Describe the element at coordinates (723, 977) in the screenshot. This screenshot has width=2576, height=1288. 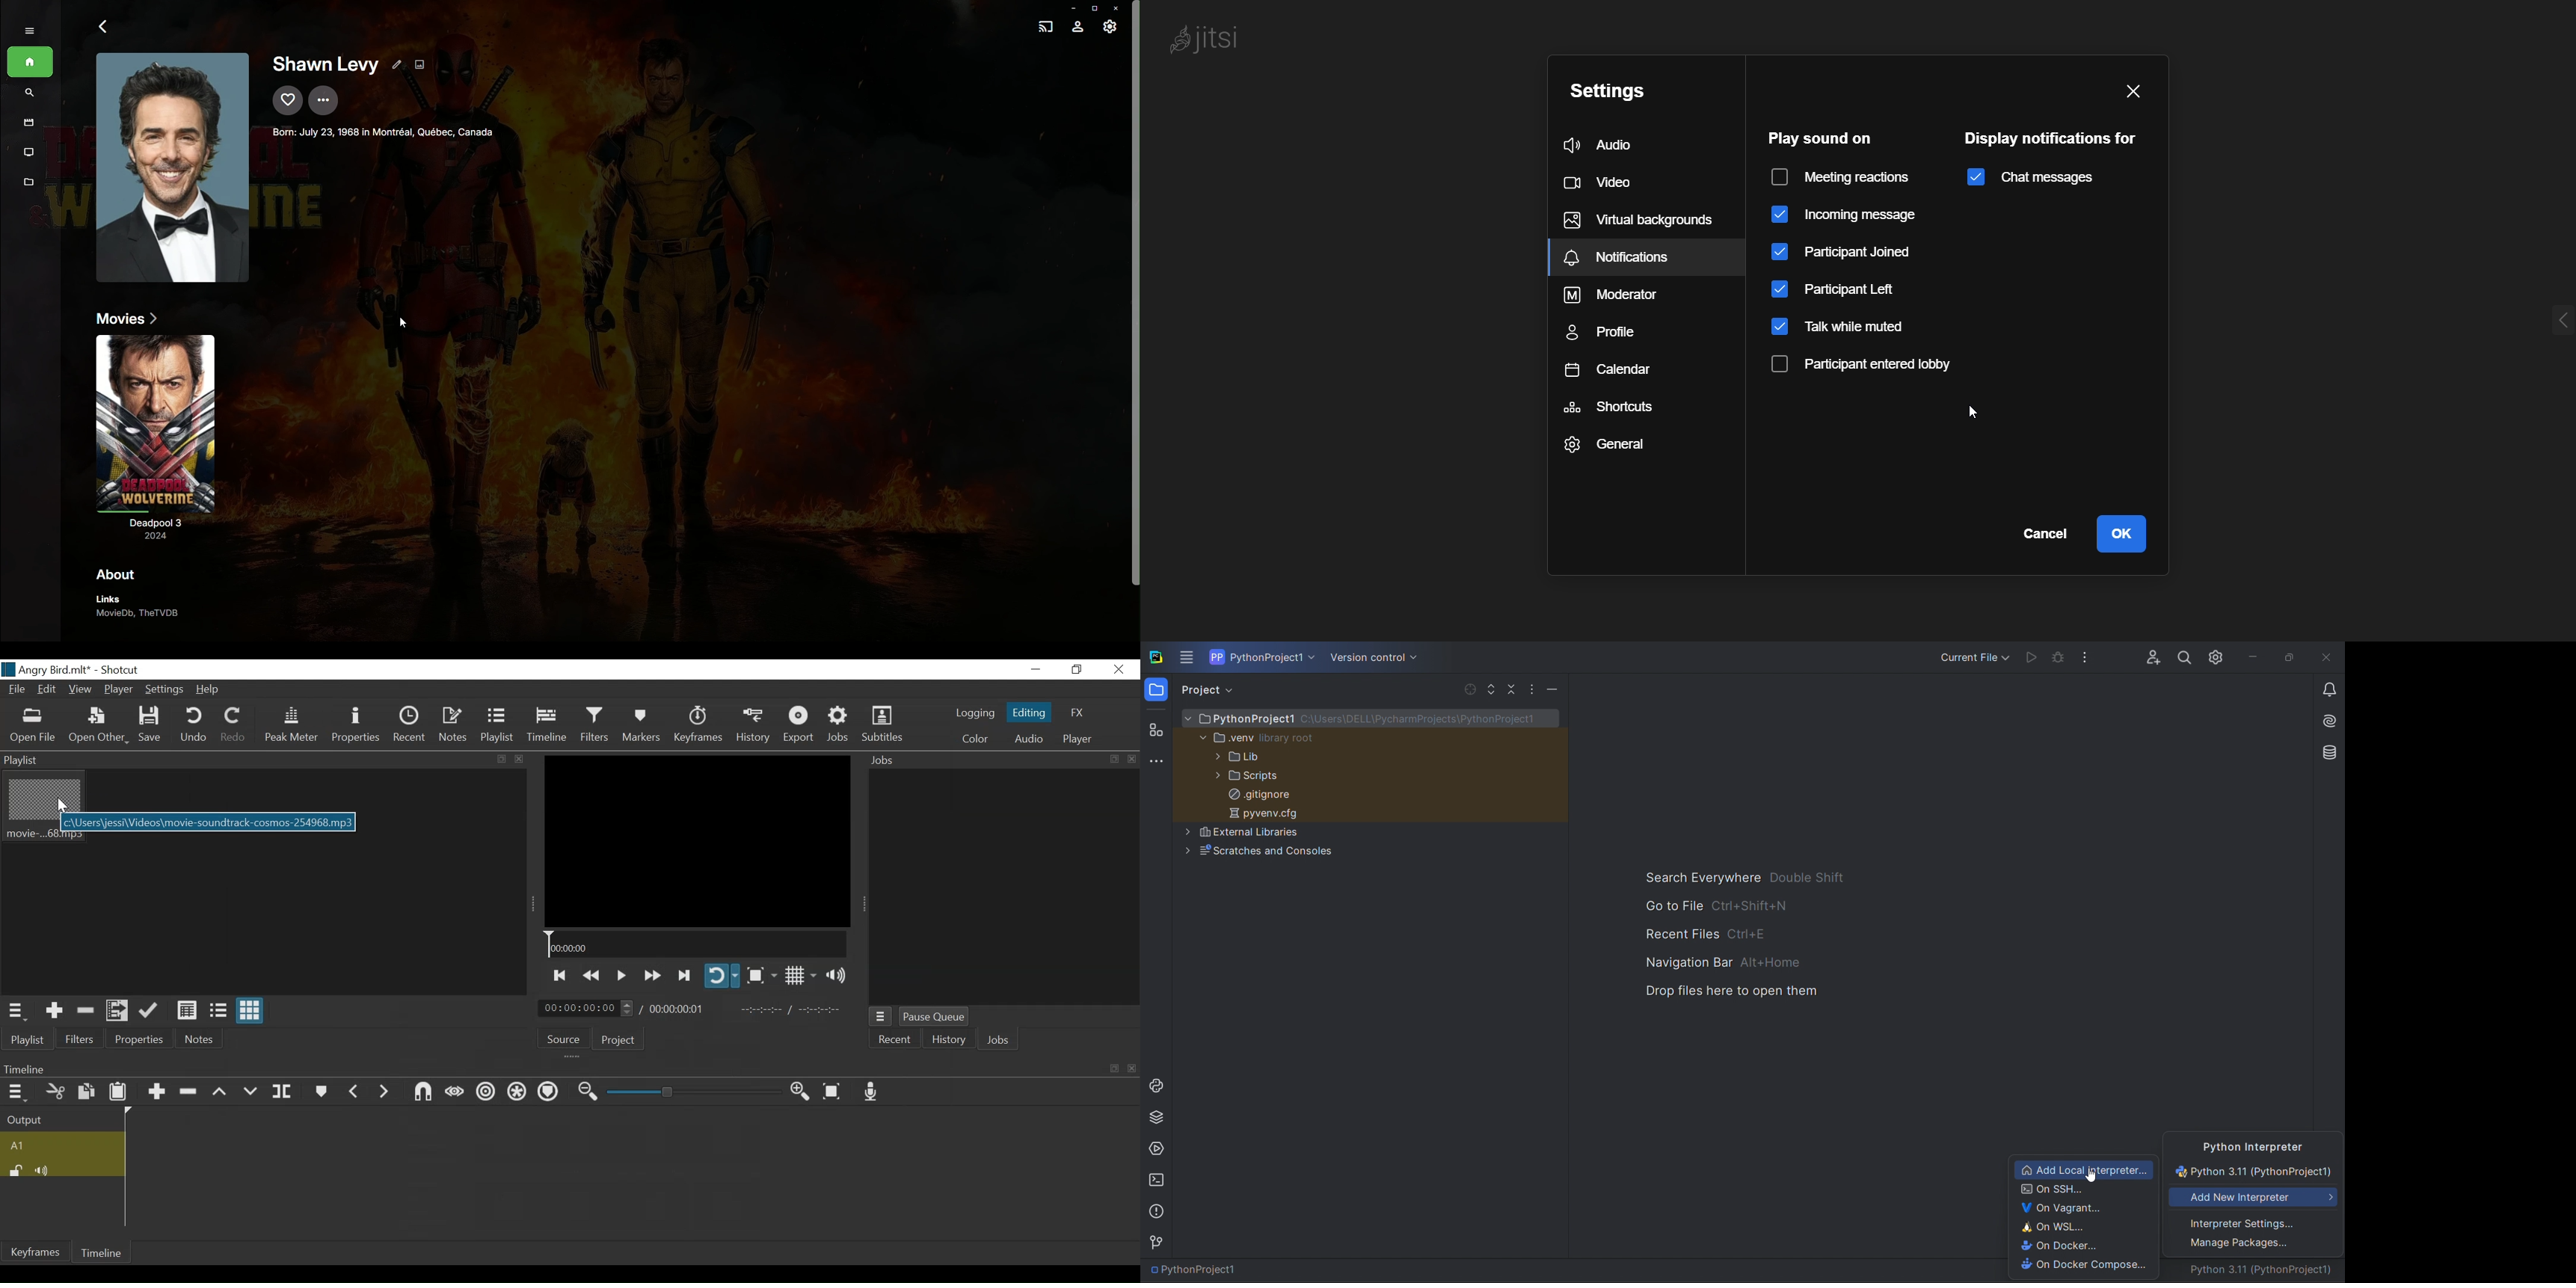
I see `Toggle player on looping` at that location.